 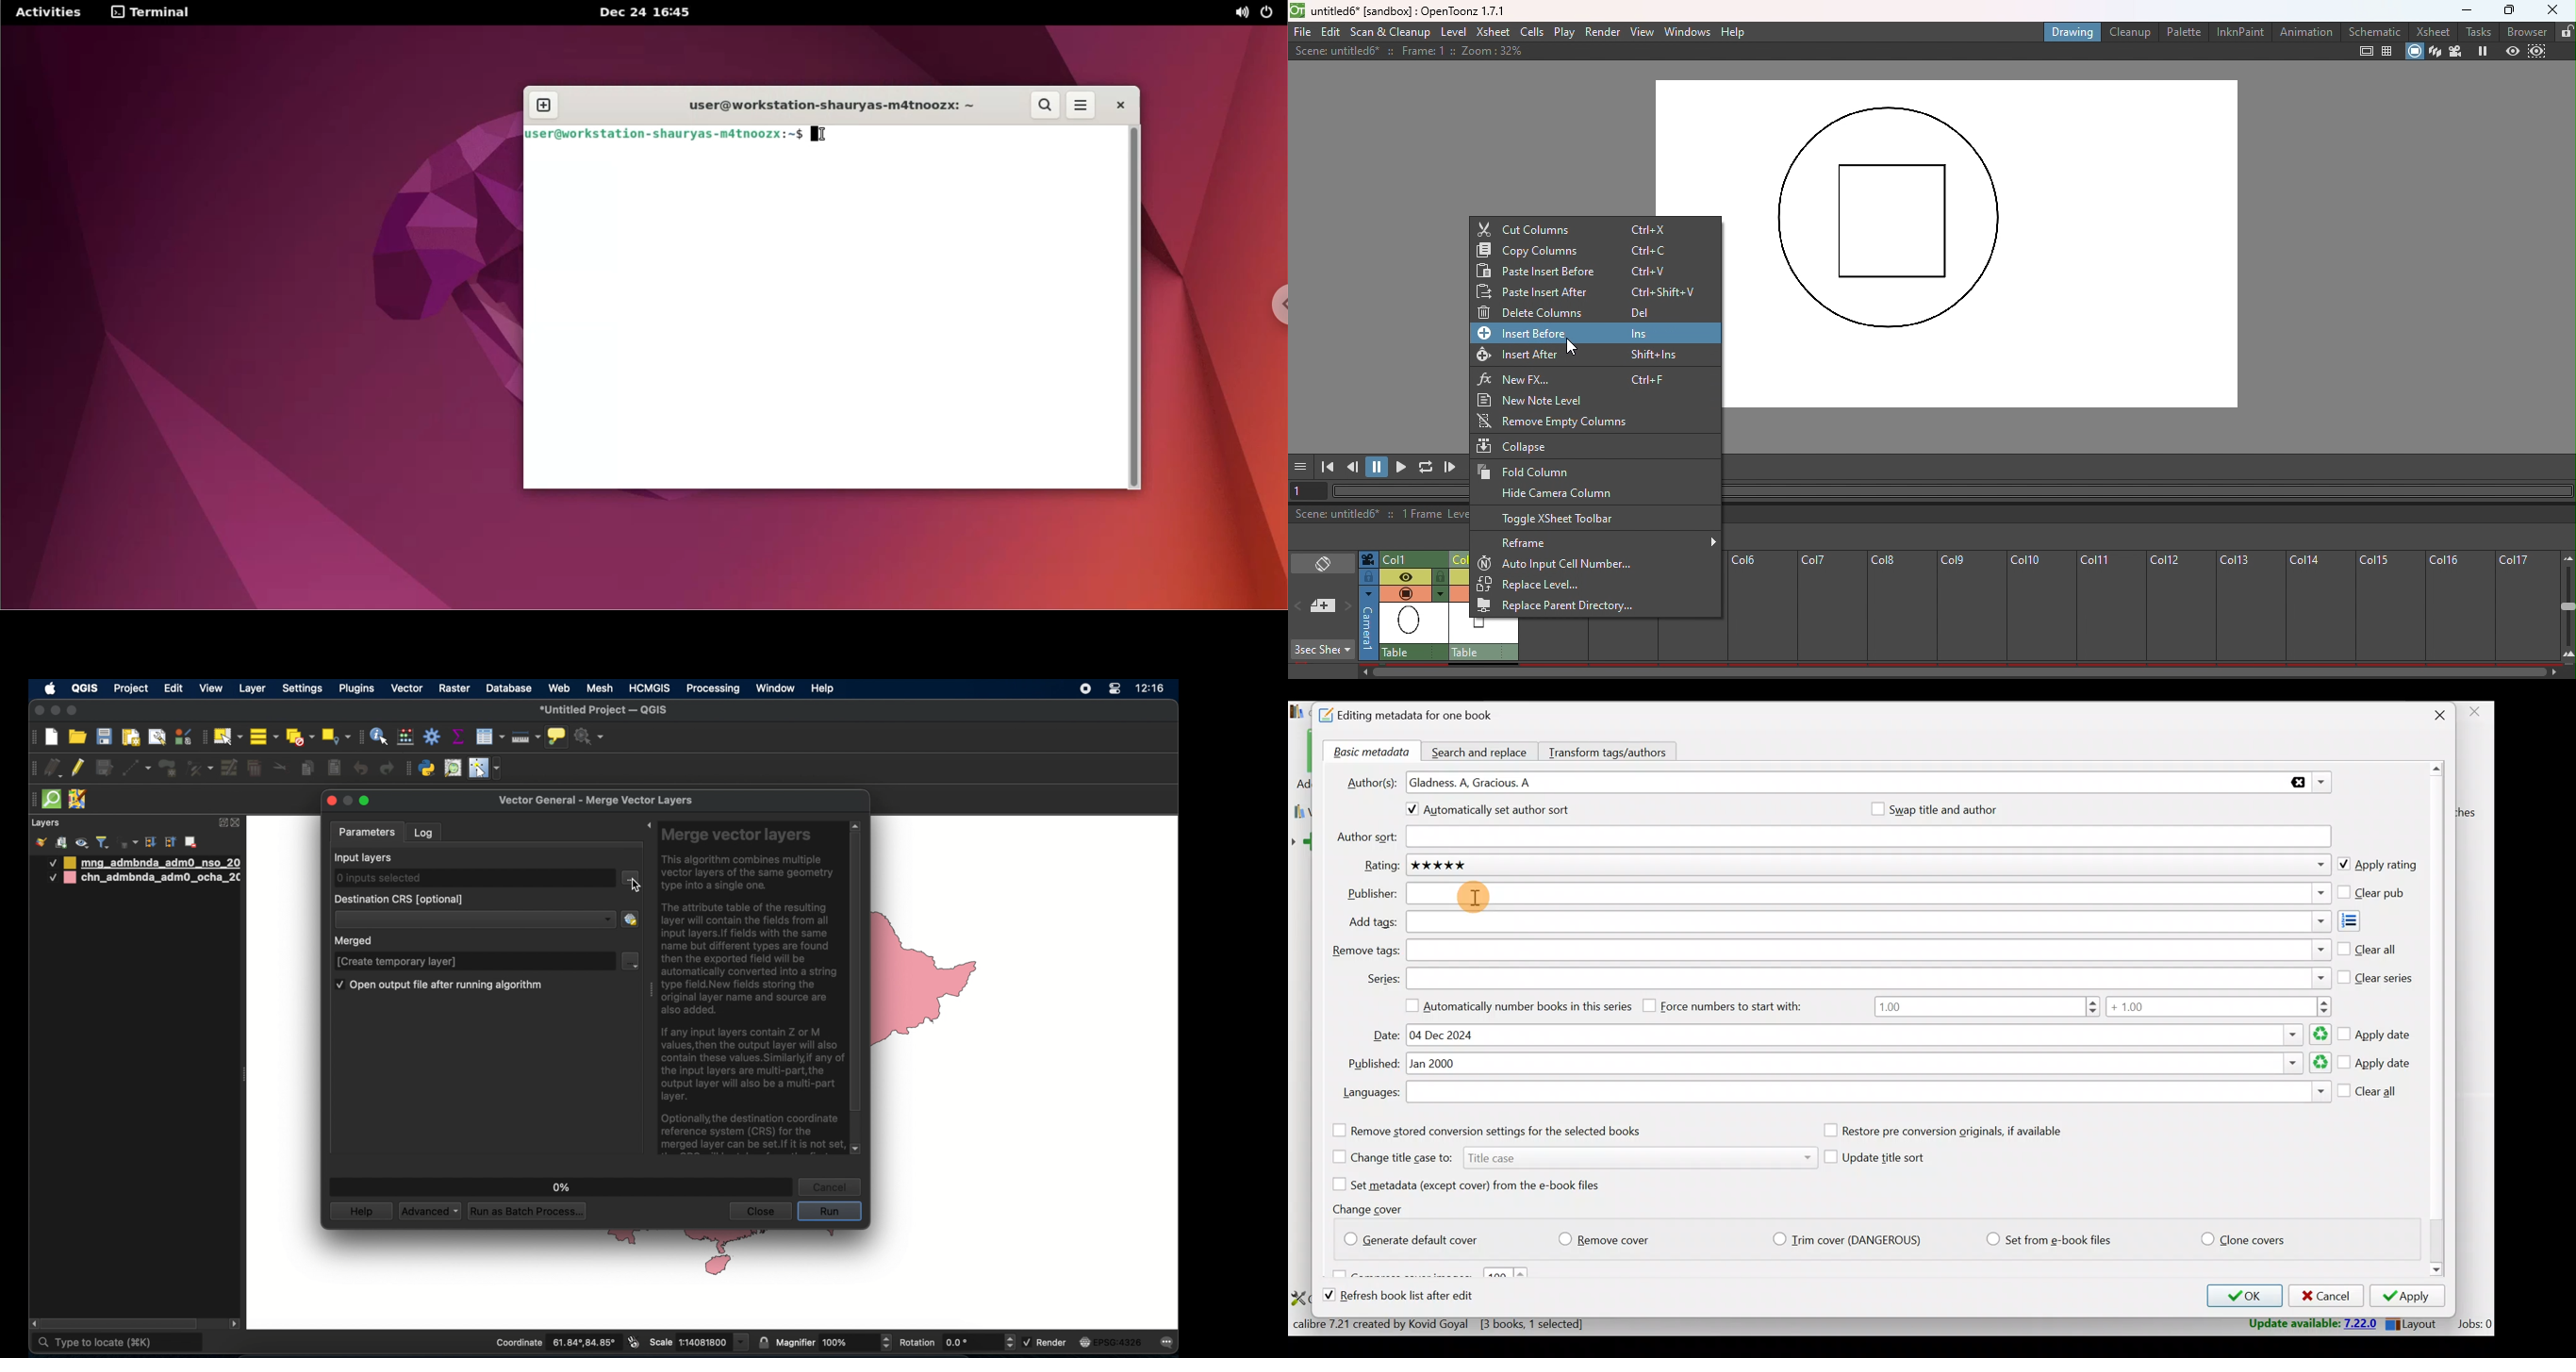 I want to click on Refresh book list after edit, so click(x=1410, y=1297).